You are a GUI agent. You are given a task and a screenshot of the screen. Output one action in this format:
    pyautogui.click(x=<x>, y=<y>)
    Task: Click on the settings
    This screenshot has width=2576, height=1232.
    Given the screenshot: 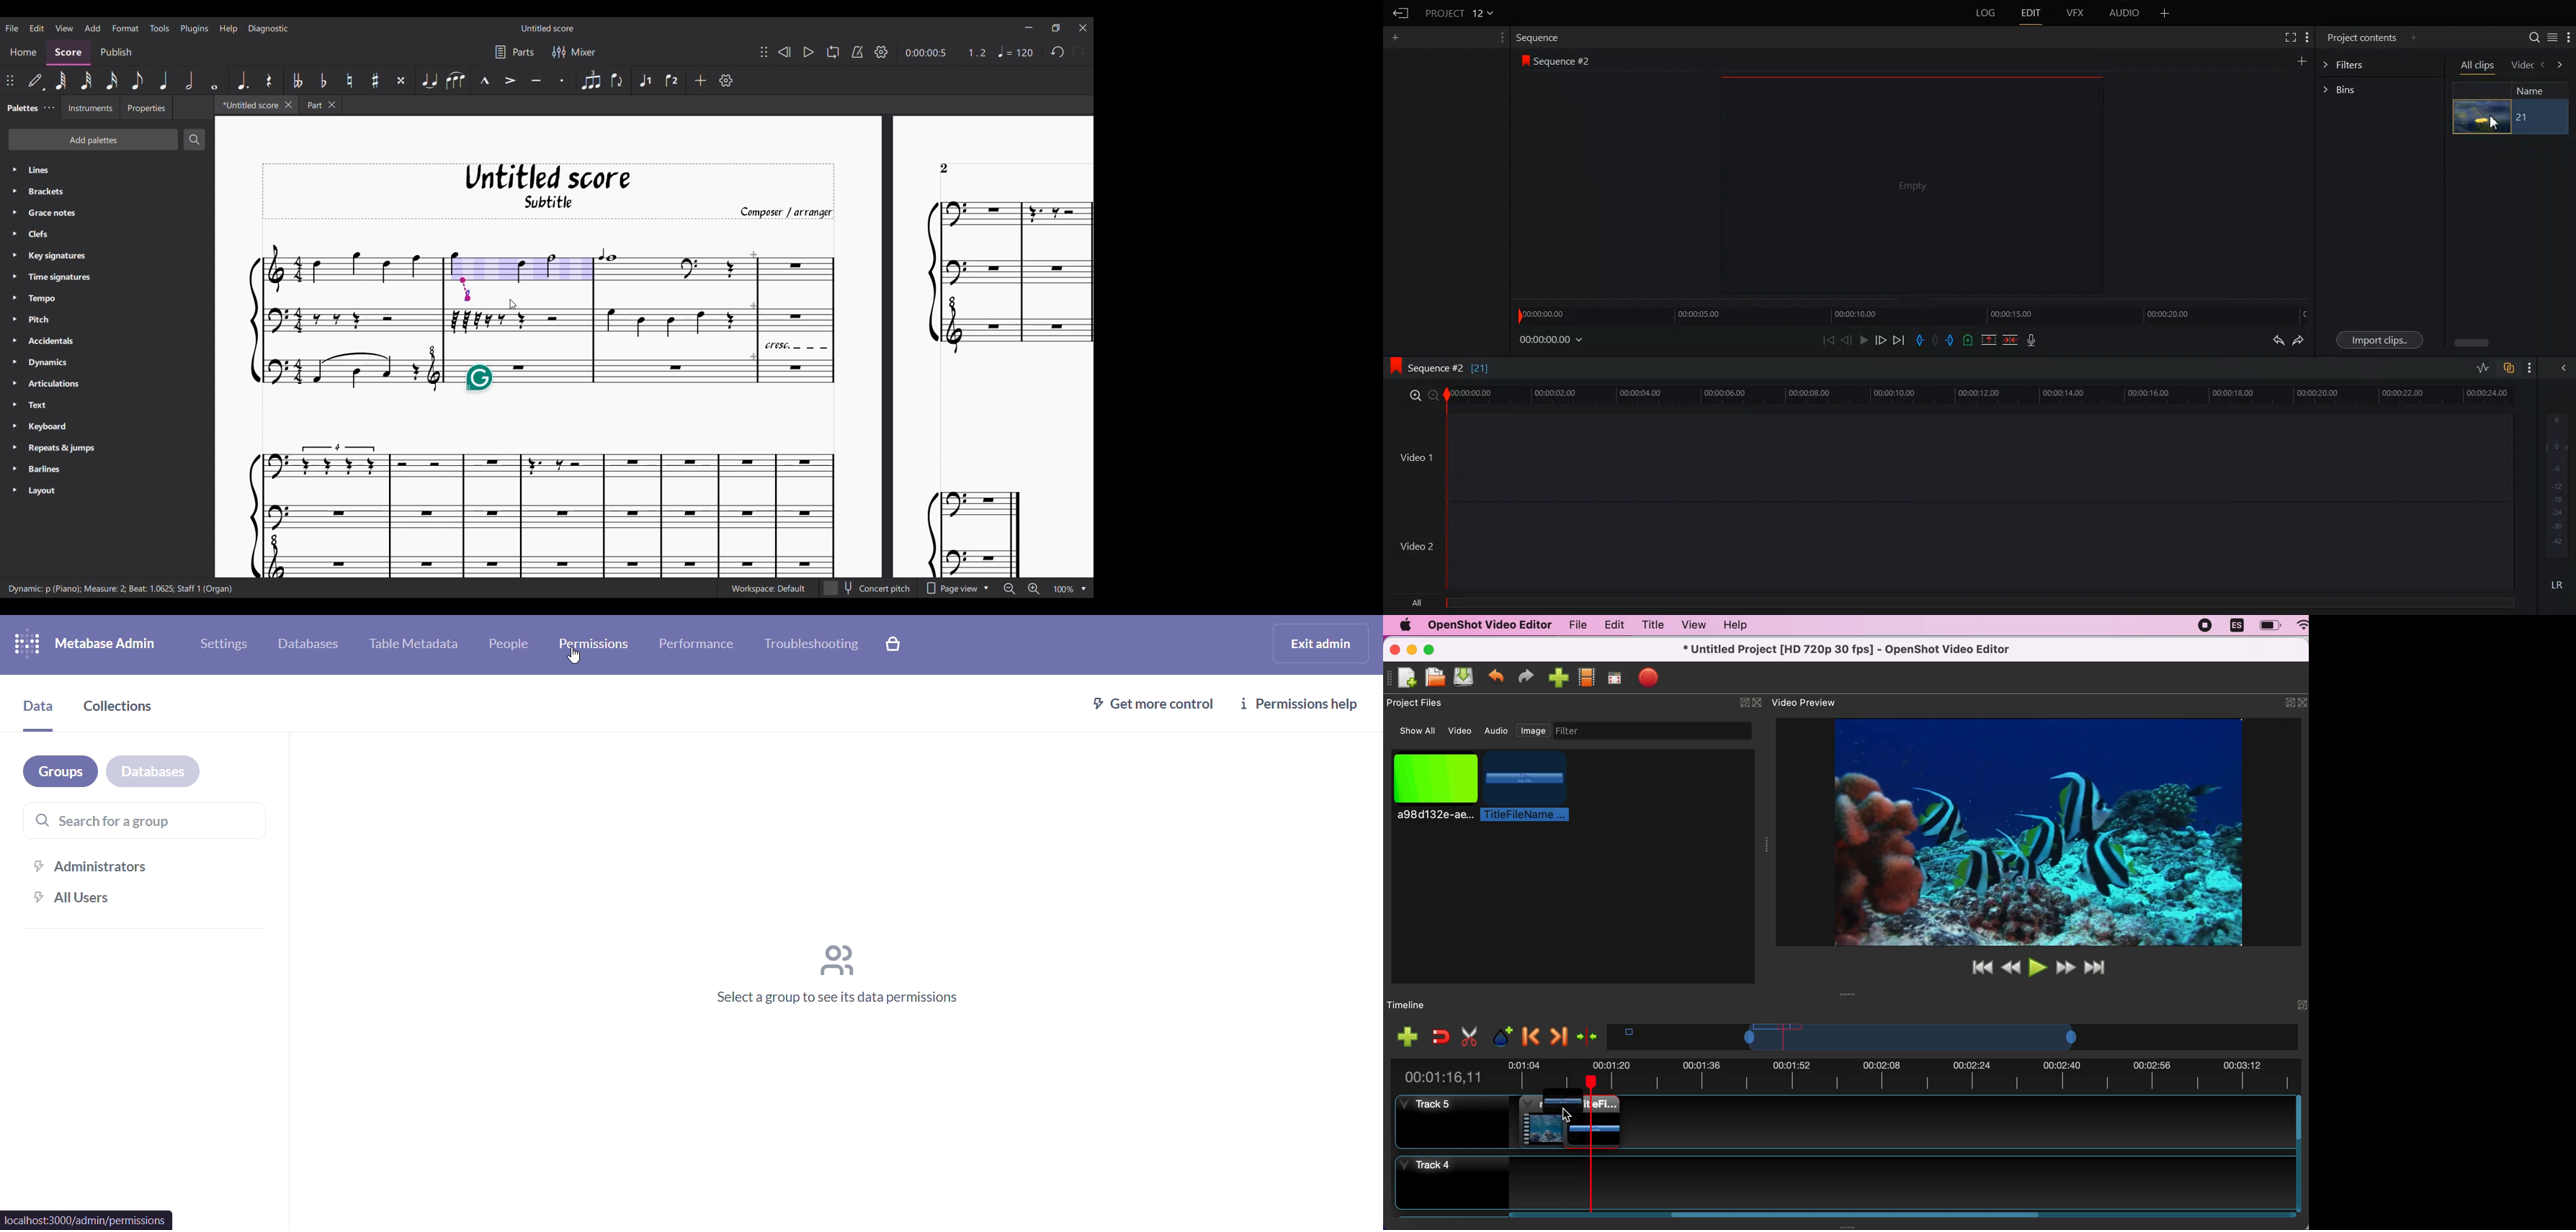 What is the action you would take?
    pyautogui.click(x=221, y=645)
    